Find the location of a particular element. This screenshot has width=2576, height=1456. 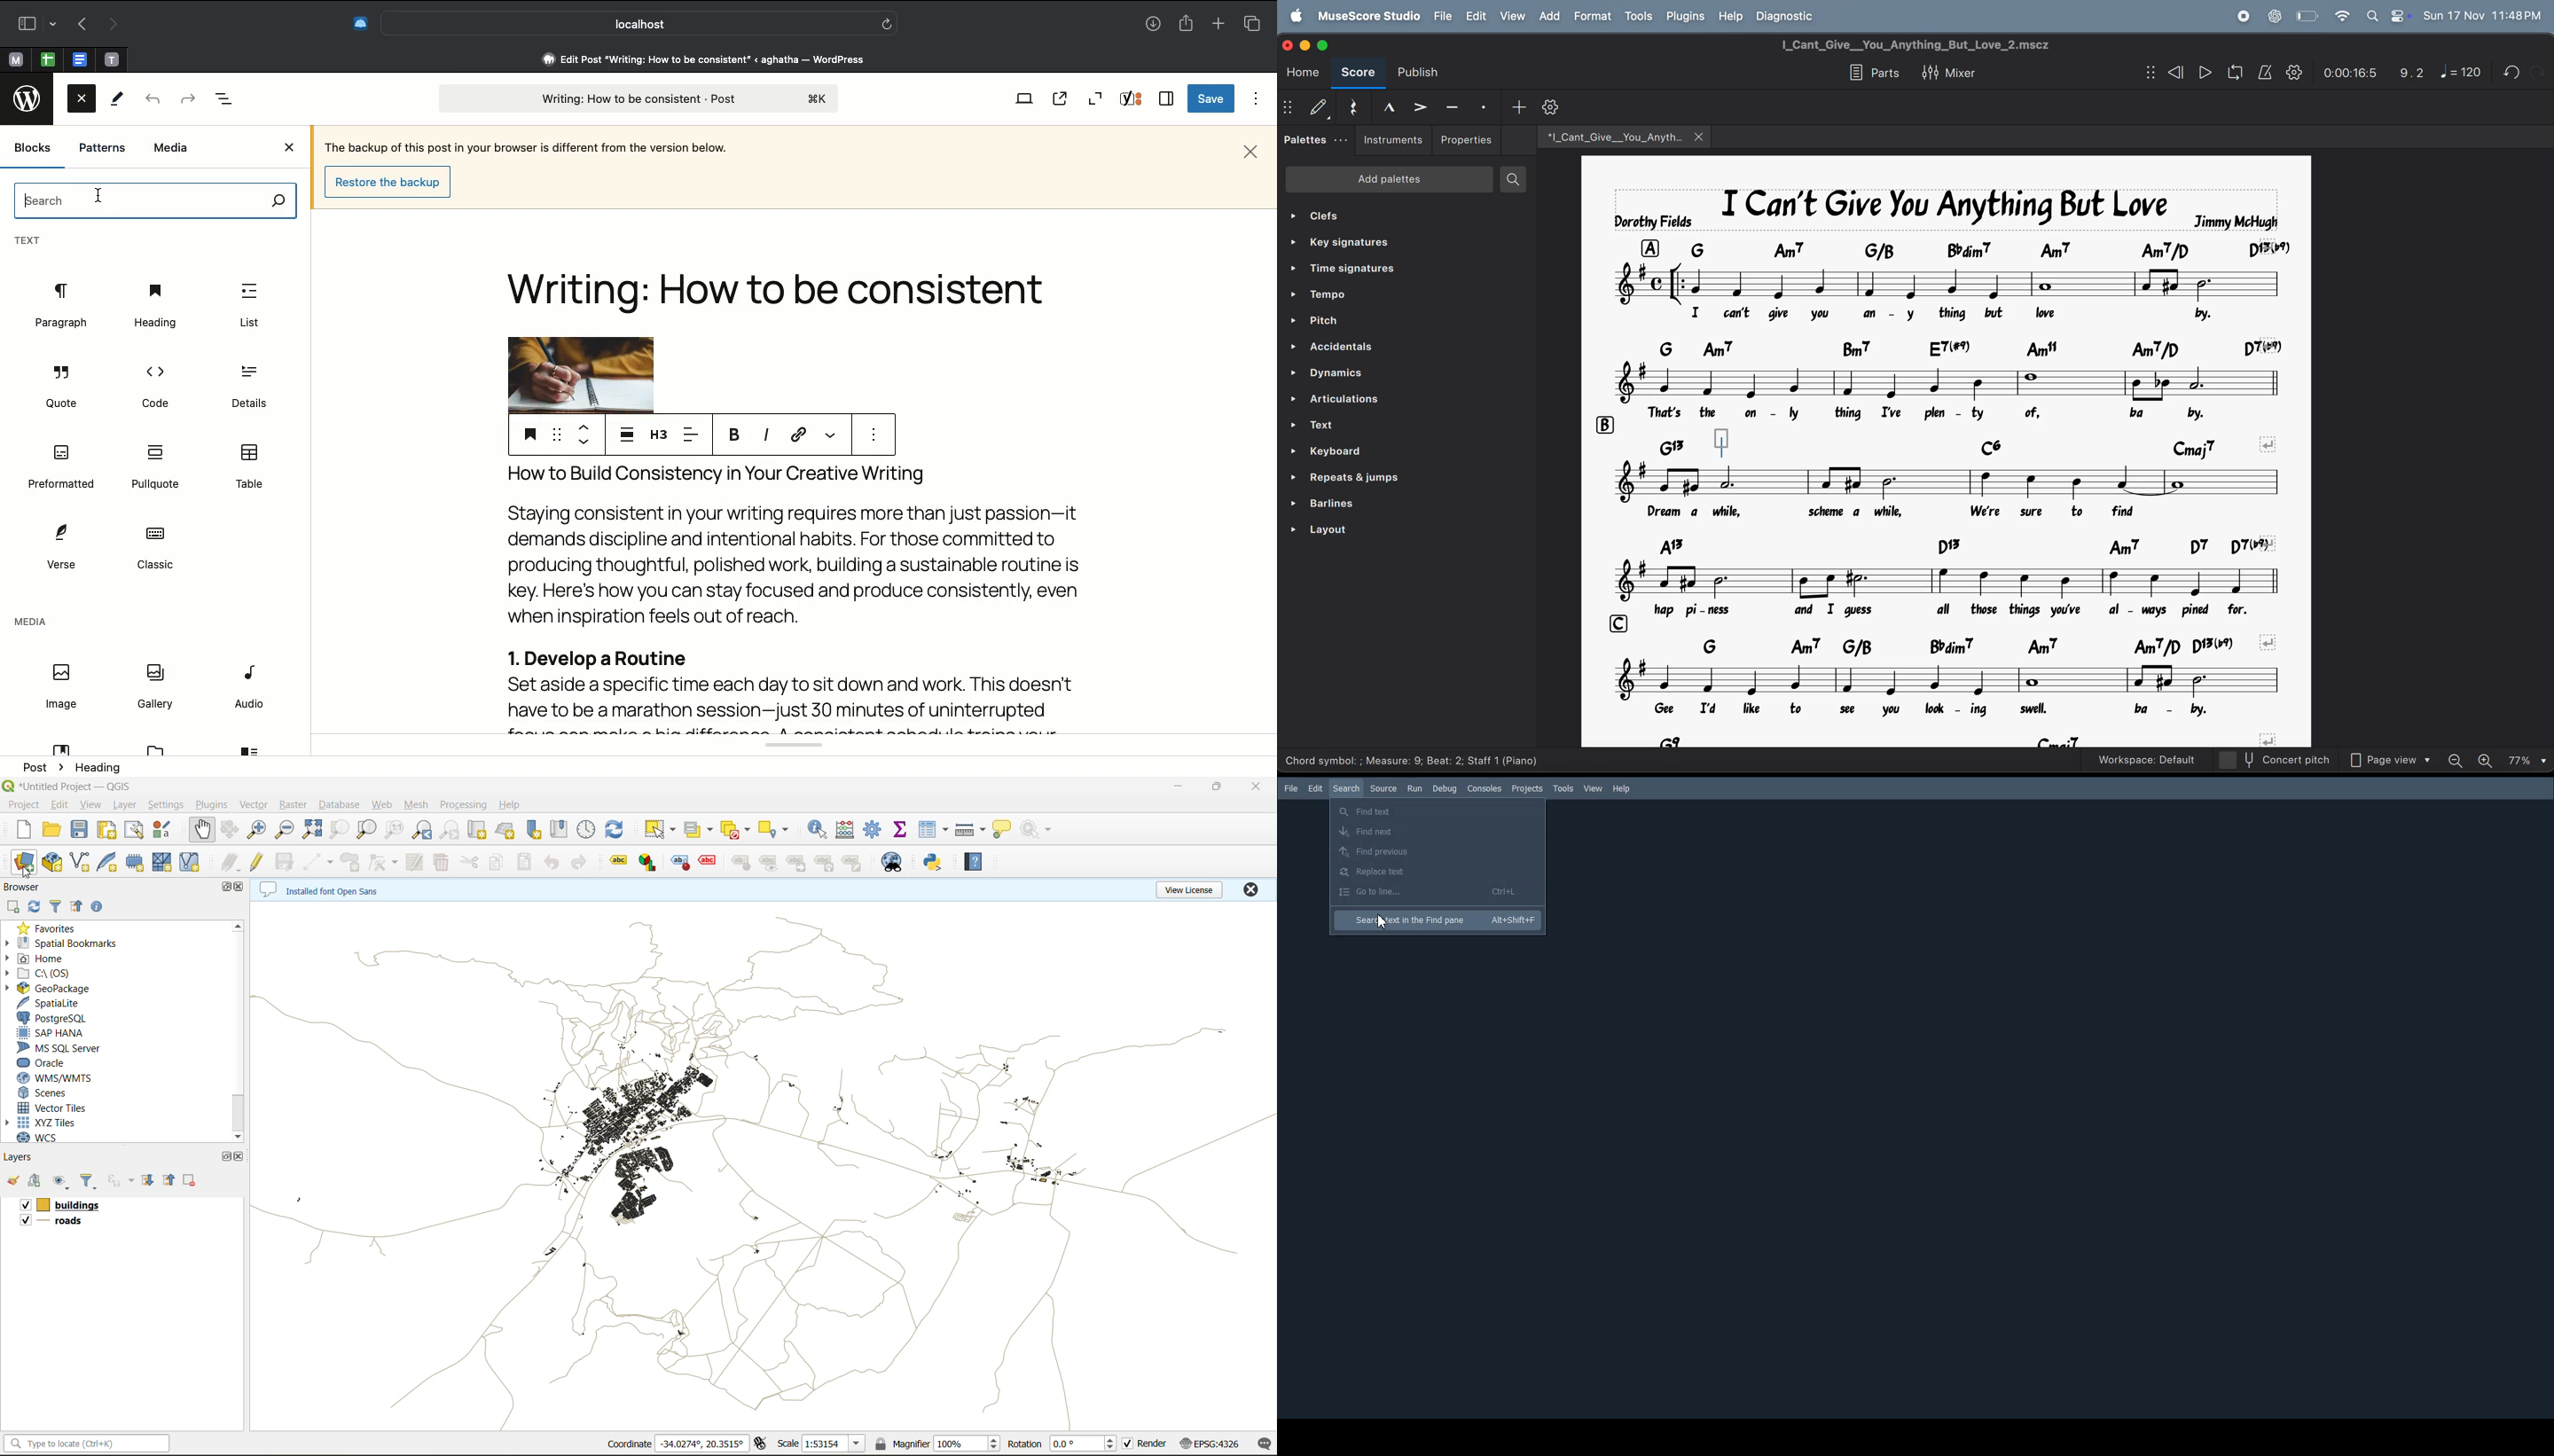

keyboard is located at coordinates (1383, 451).